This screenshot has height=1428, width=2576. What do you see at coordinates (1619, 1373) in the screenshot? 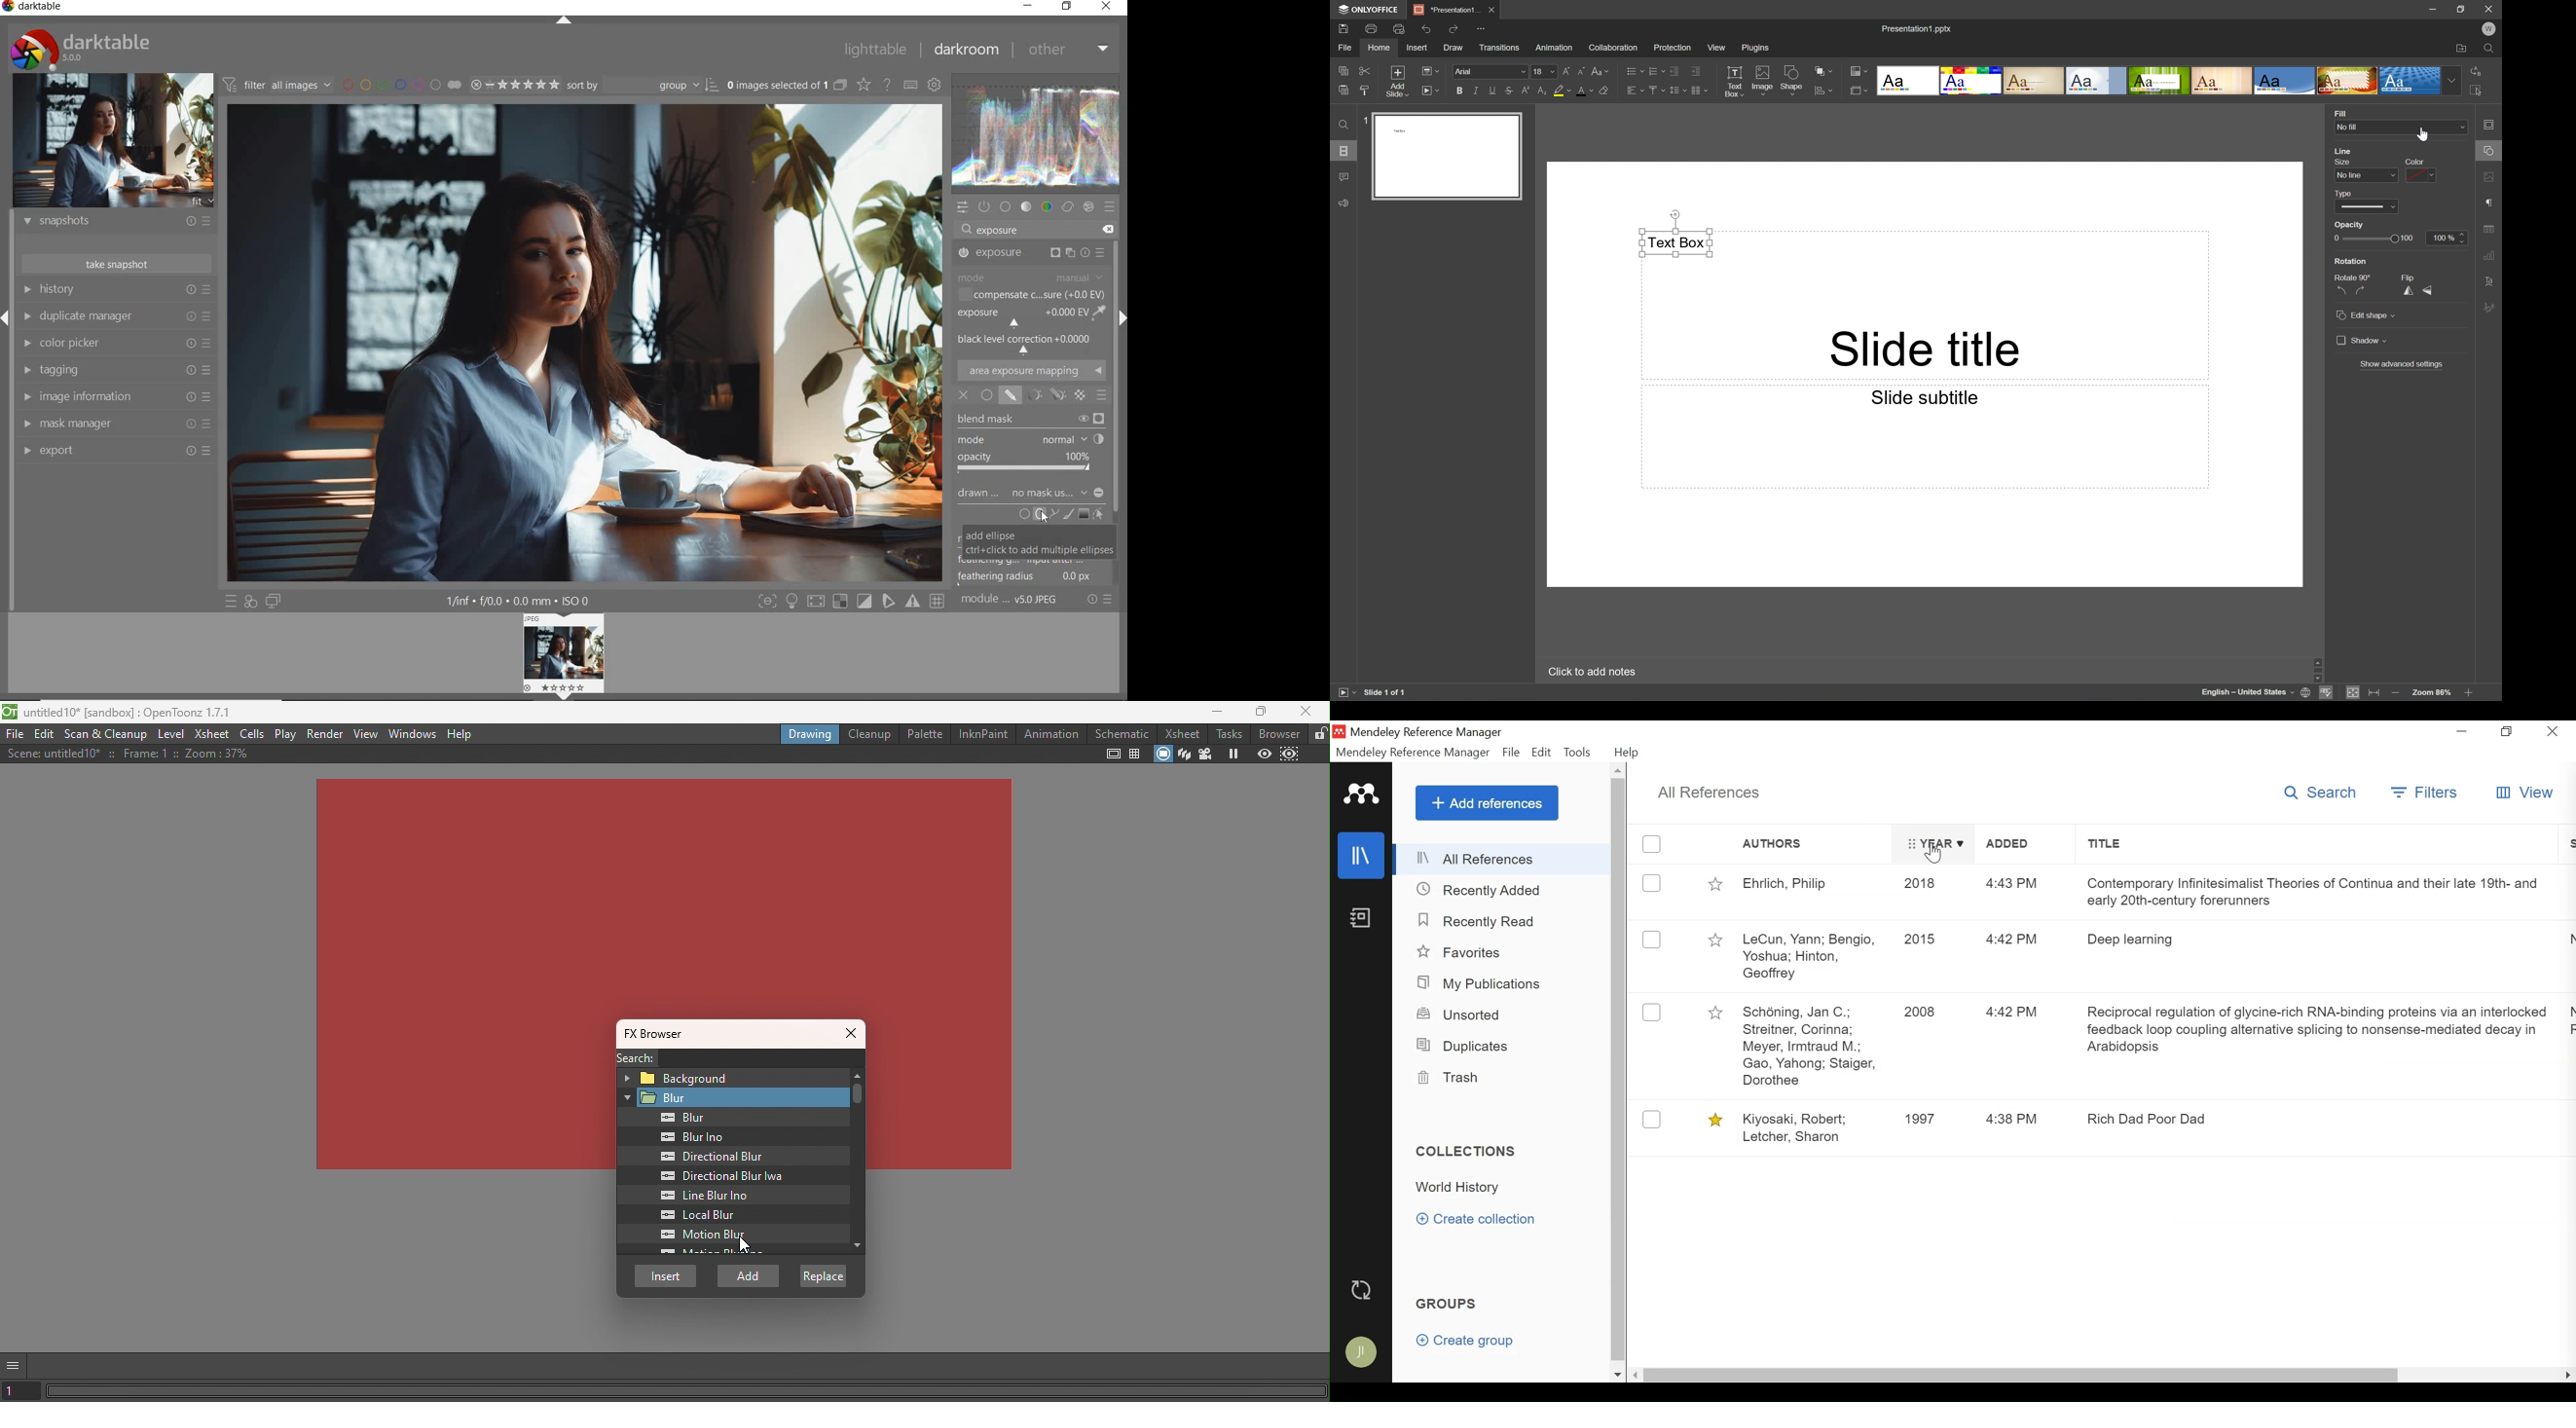
I see `Scroll down` at bounding box center [1619, 1373].